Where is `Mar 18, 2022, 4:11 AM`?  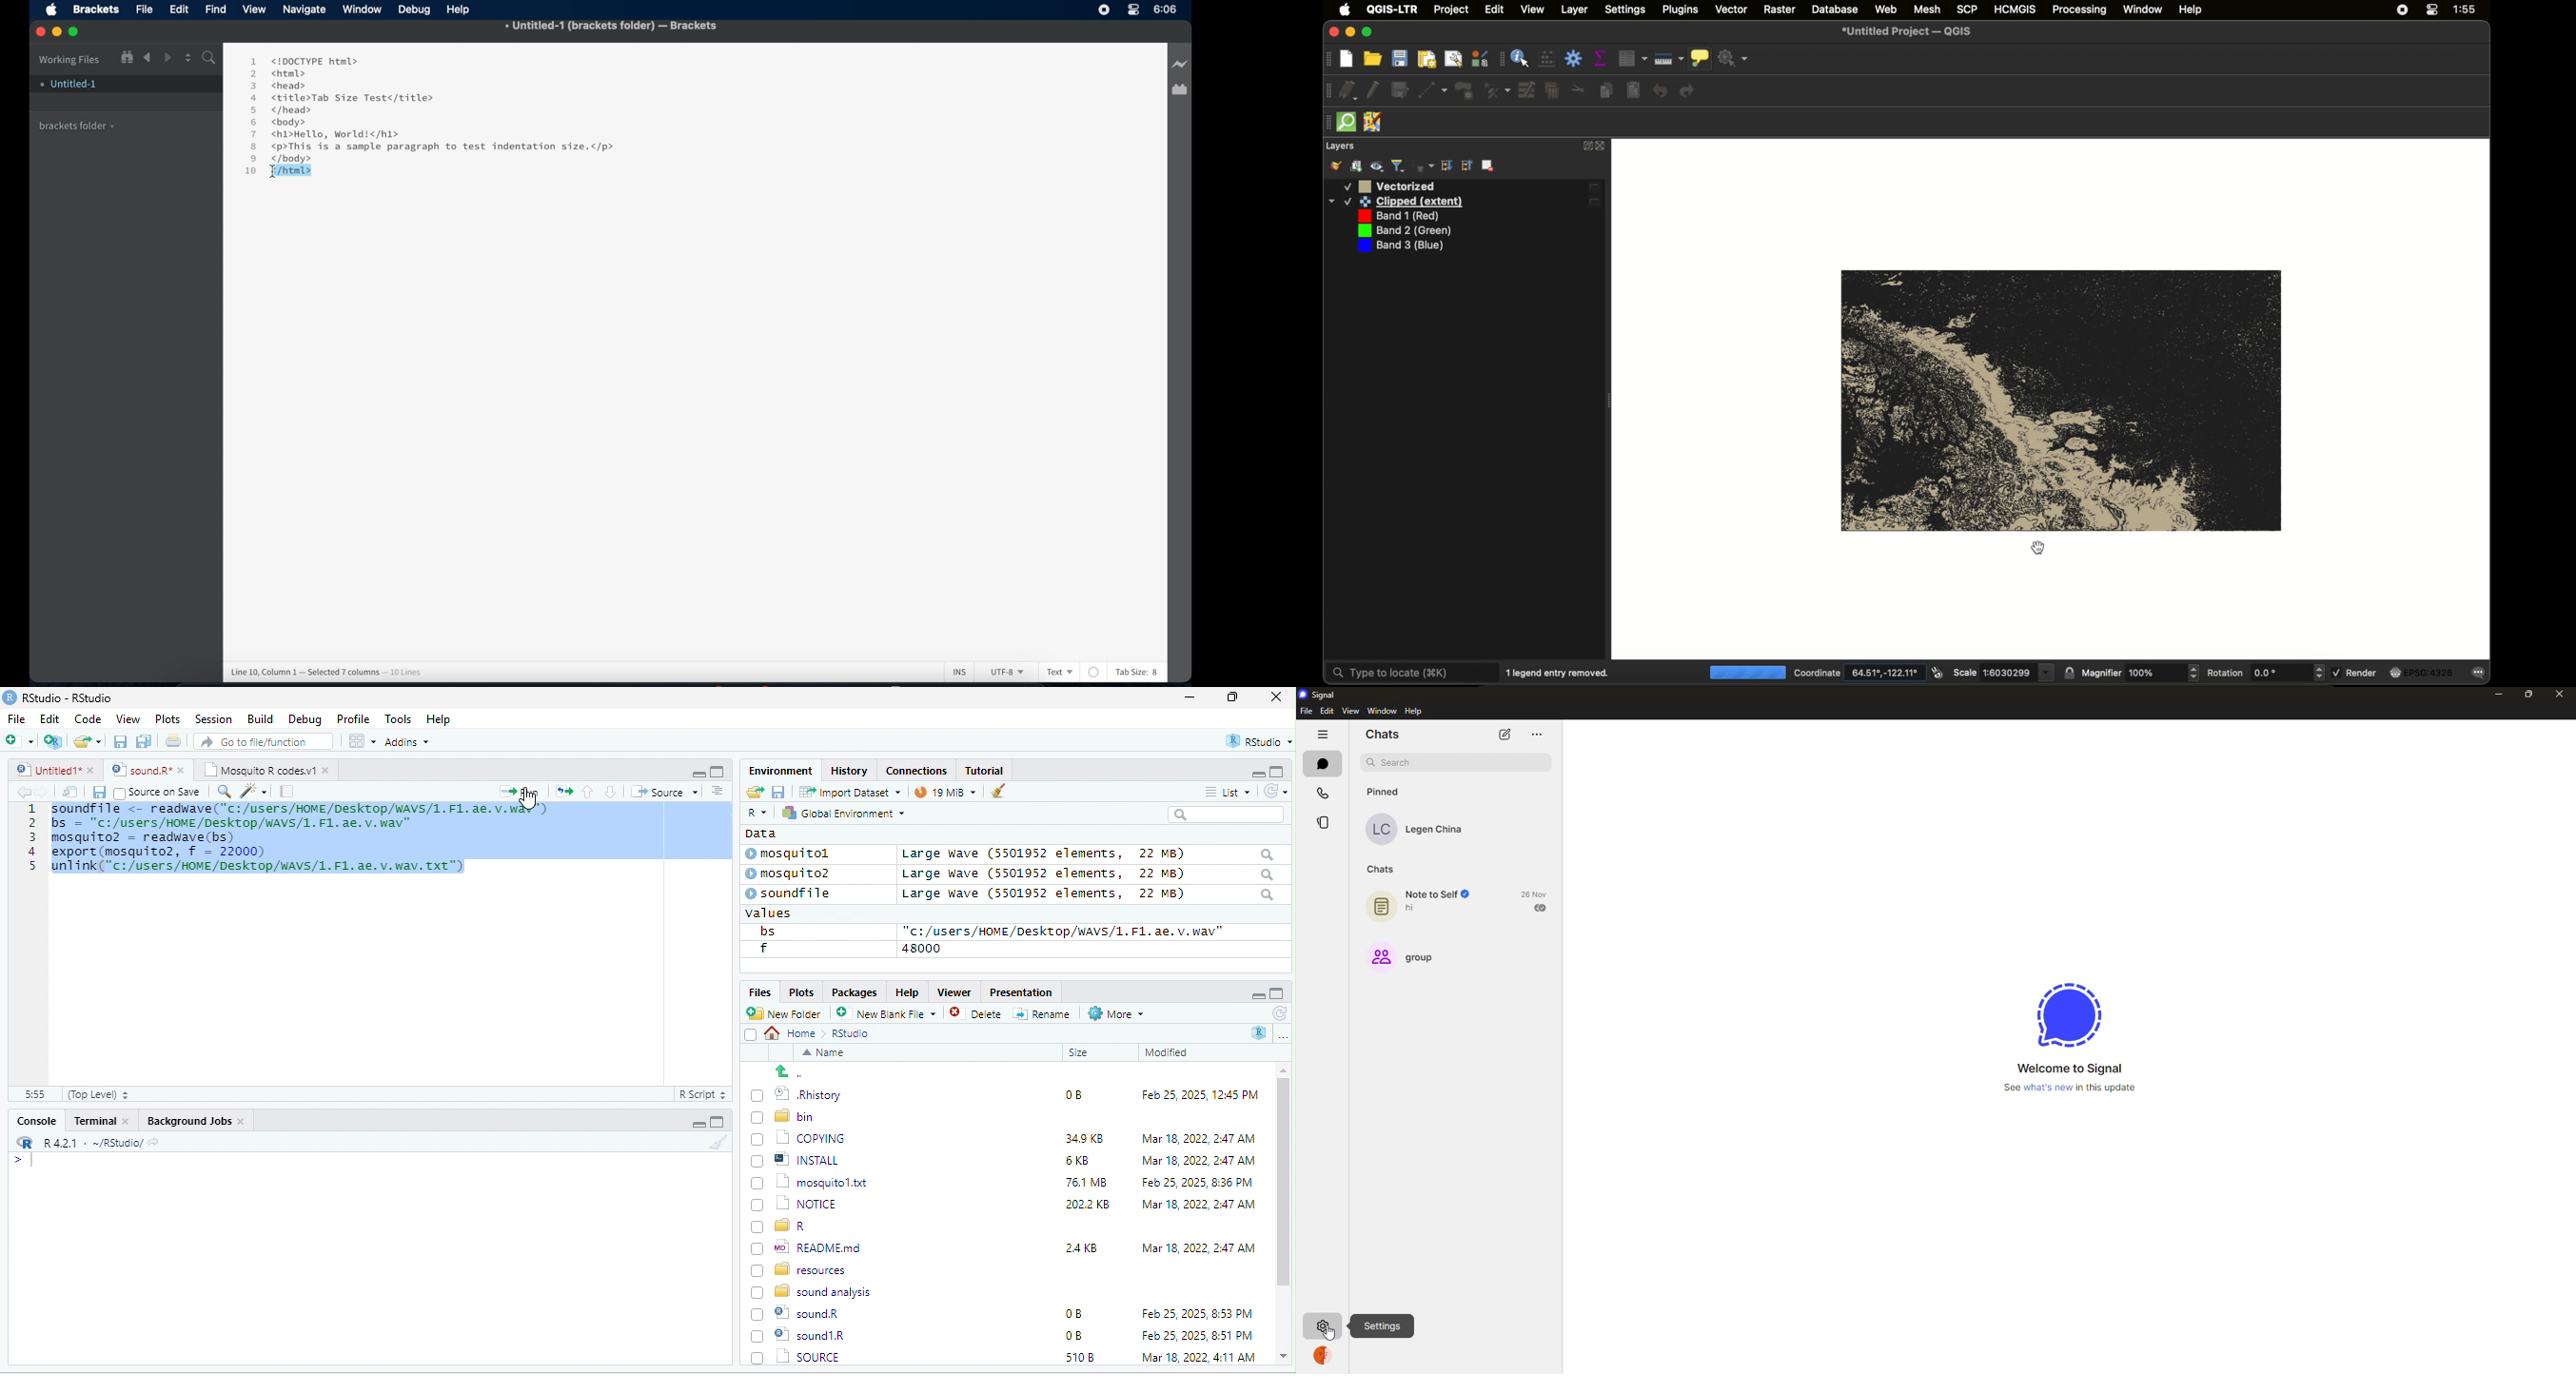
Mar 18, 2022, 4:11 AM is located at coordinates (1197, 1335).